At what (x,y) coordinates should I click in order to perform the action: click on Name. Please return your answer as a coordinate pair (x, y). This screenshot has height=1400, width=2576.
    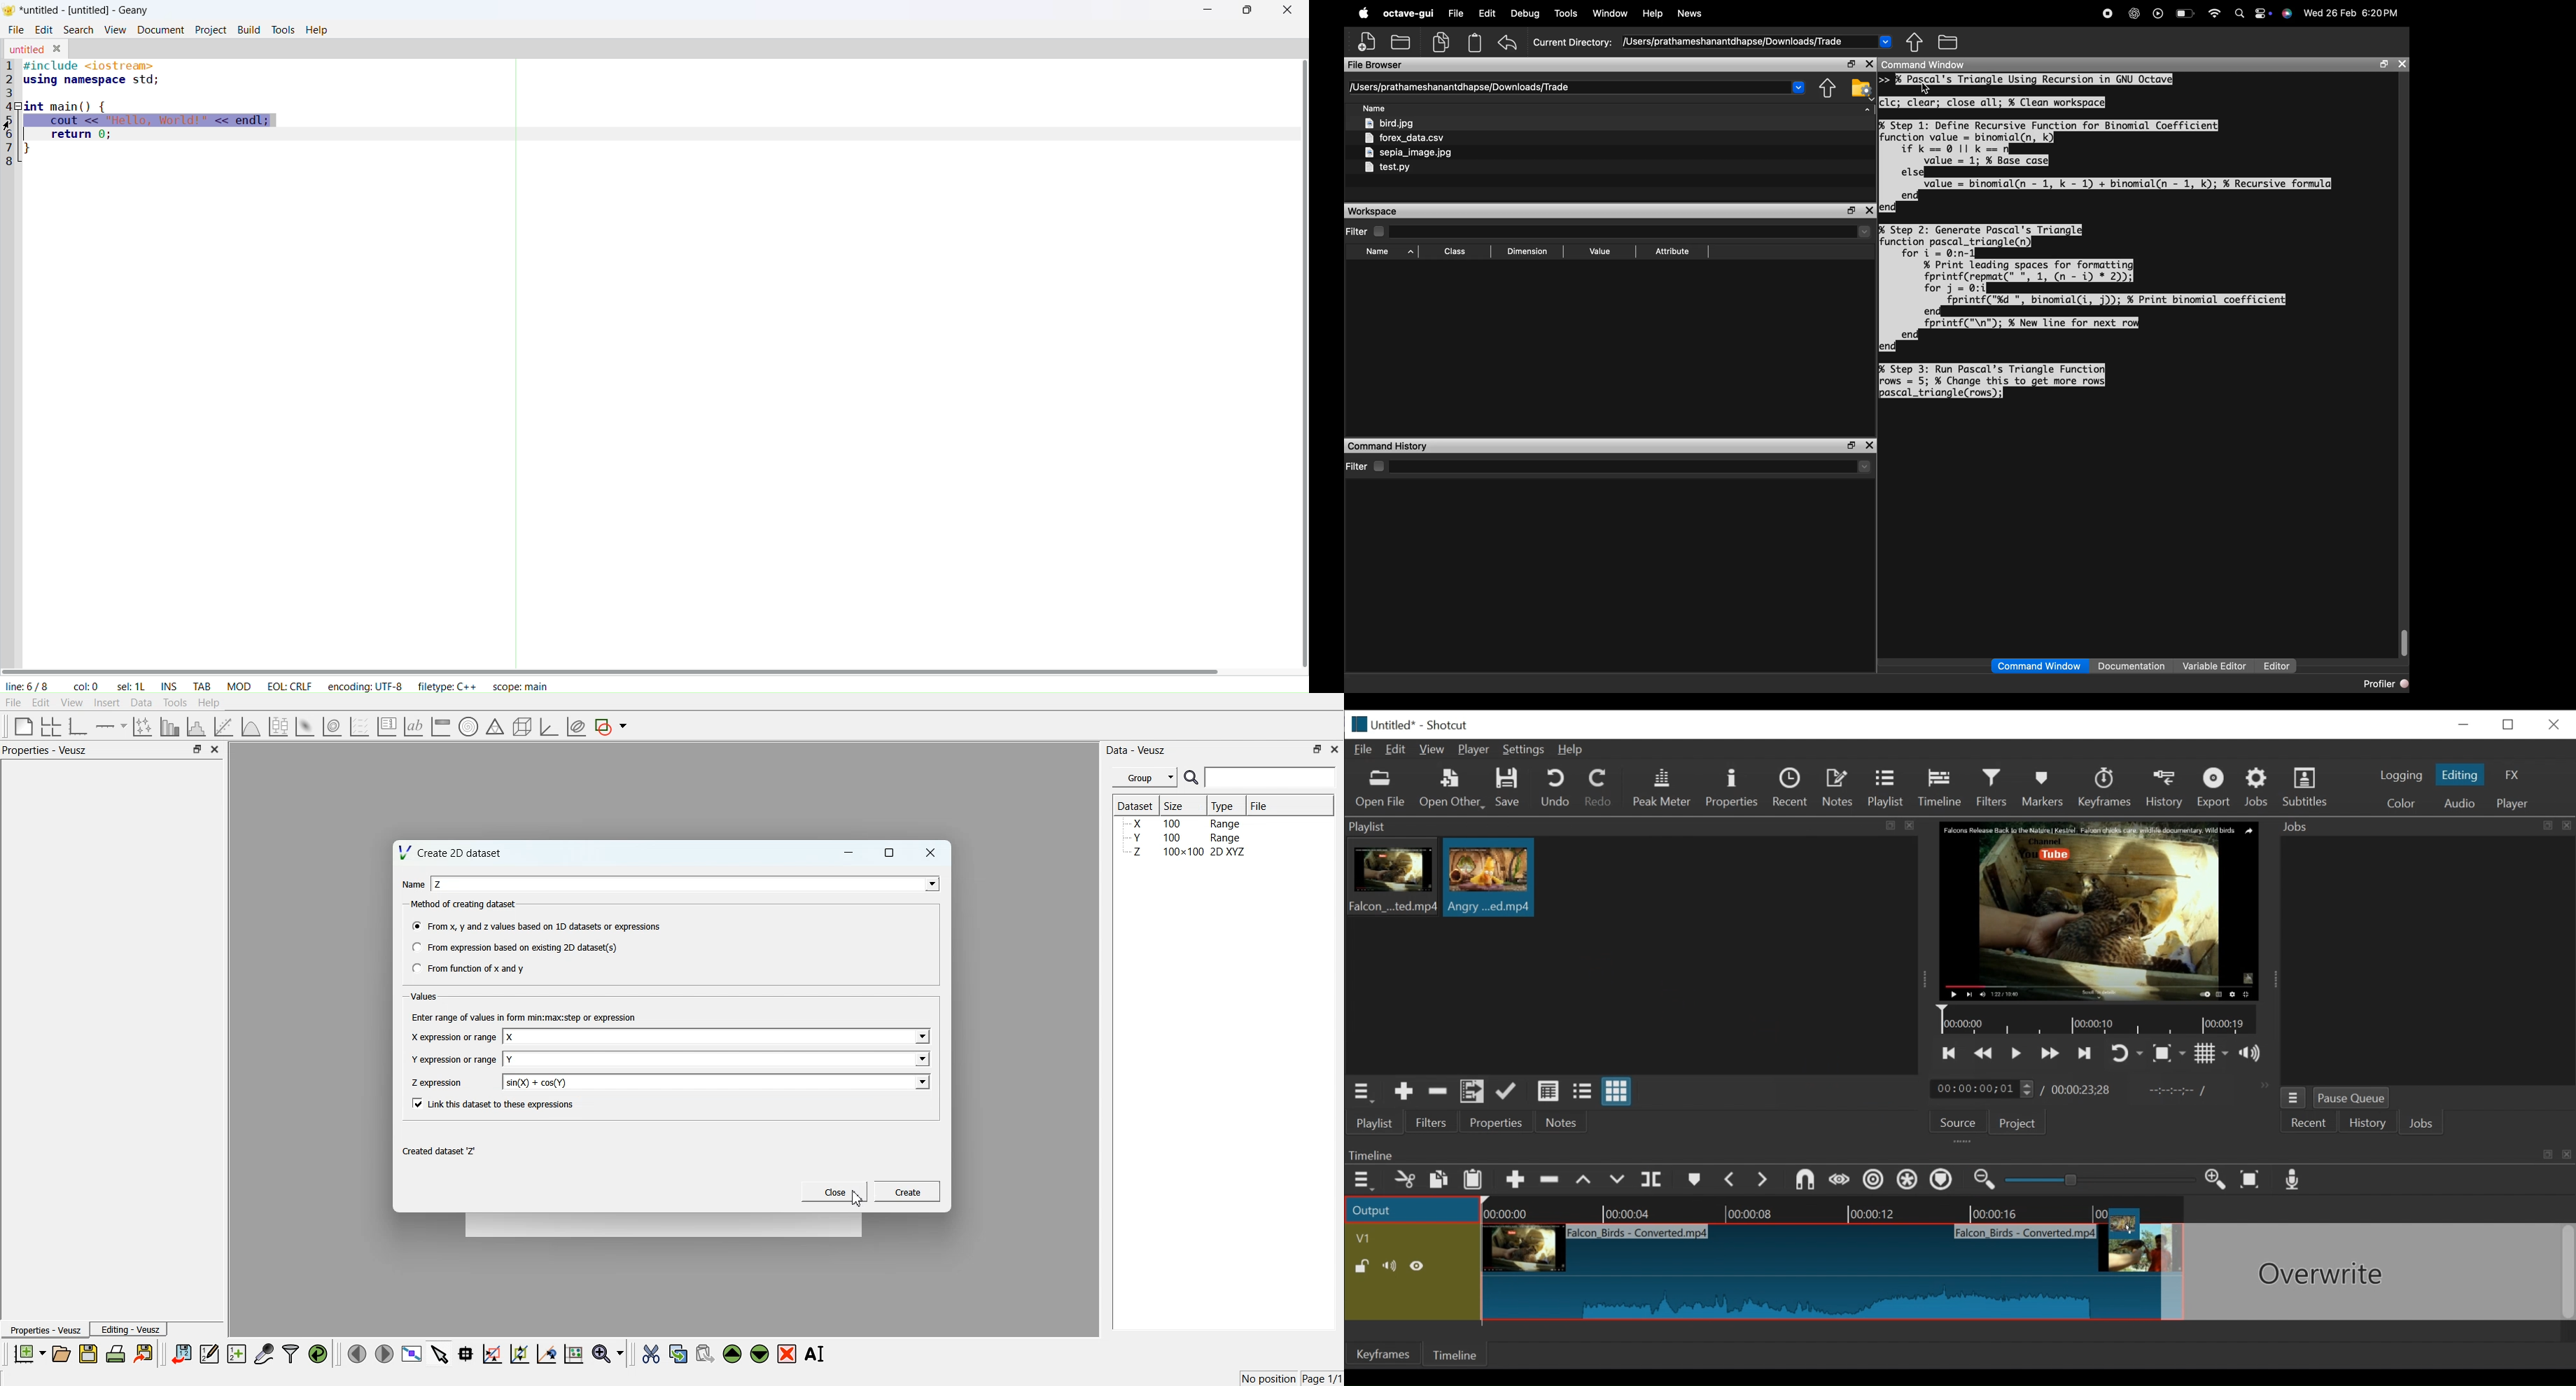
    Looking at the image, I should click on (1376, 109).